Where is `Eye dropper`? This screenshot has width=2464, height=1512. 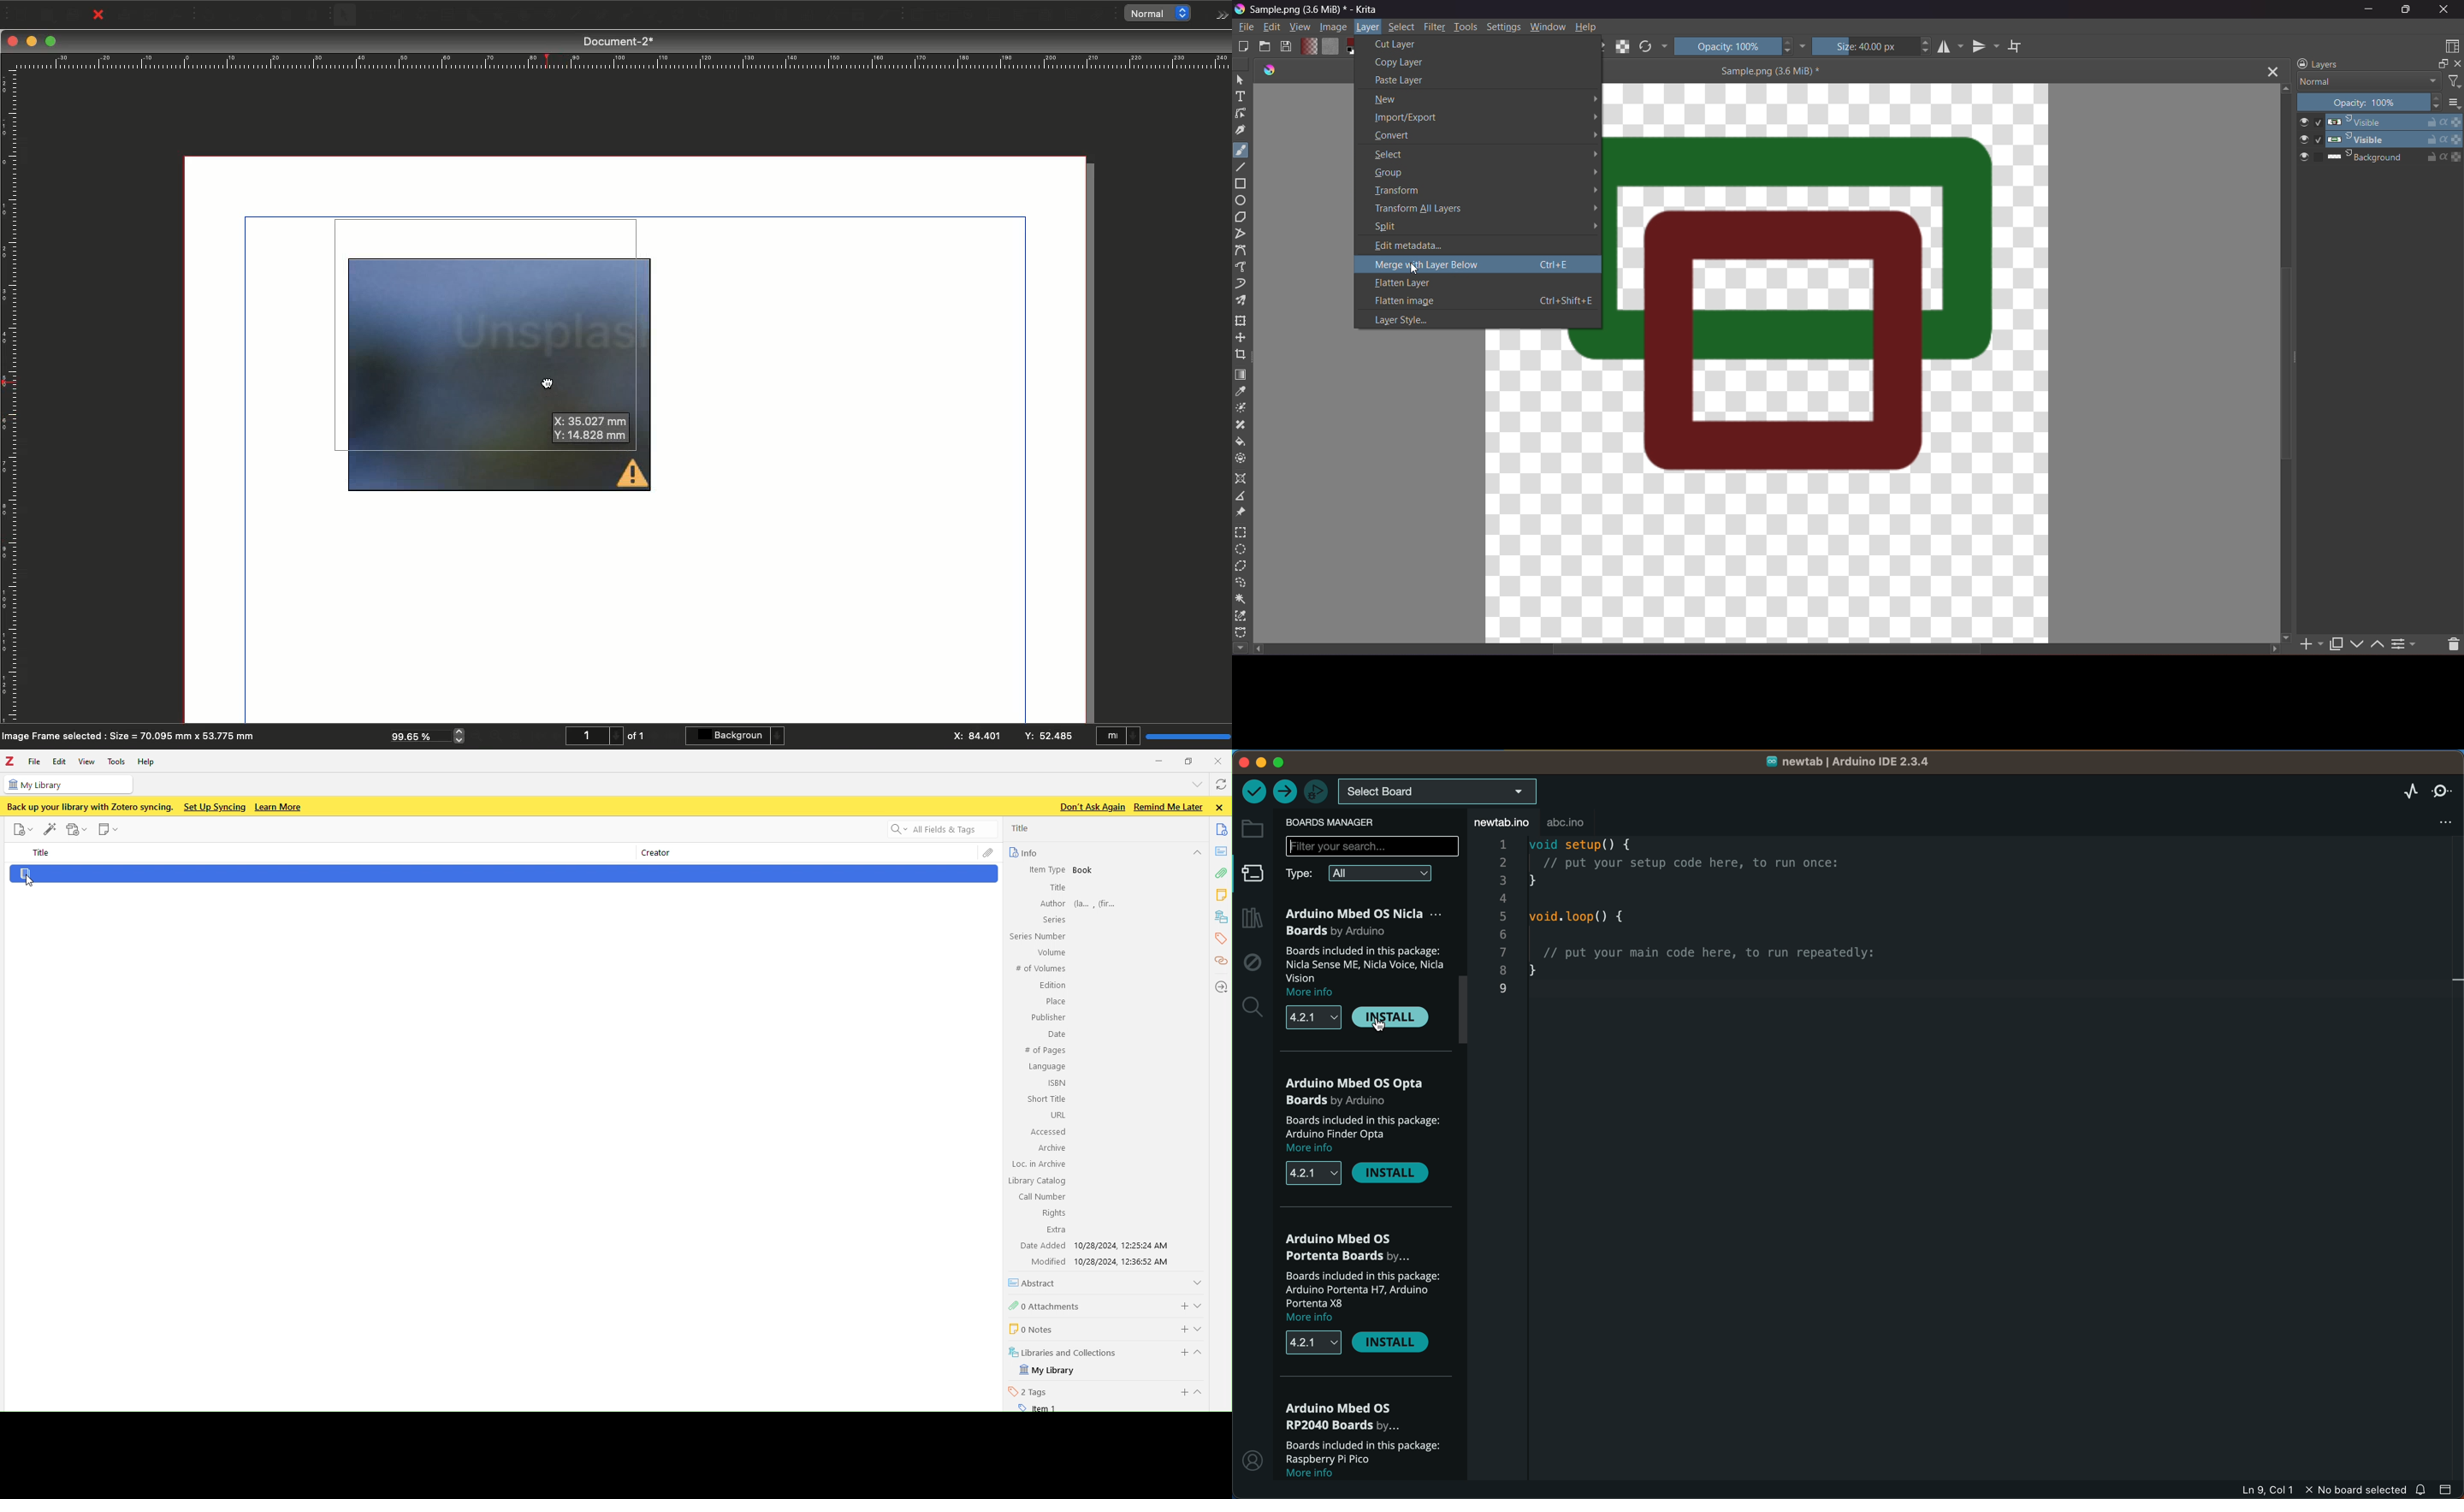 Eye dropper is located at coordinates (884, 15).